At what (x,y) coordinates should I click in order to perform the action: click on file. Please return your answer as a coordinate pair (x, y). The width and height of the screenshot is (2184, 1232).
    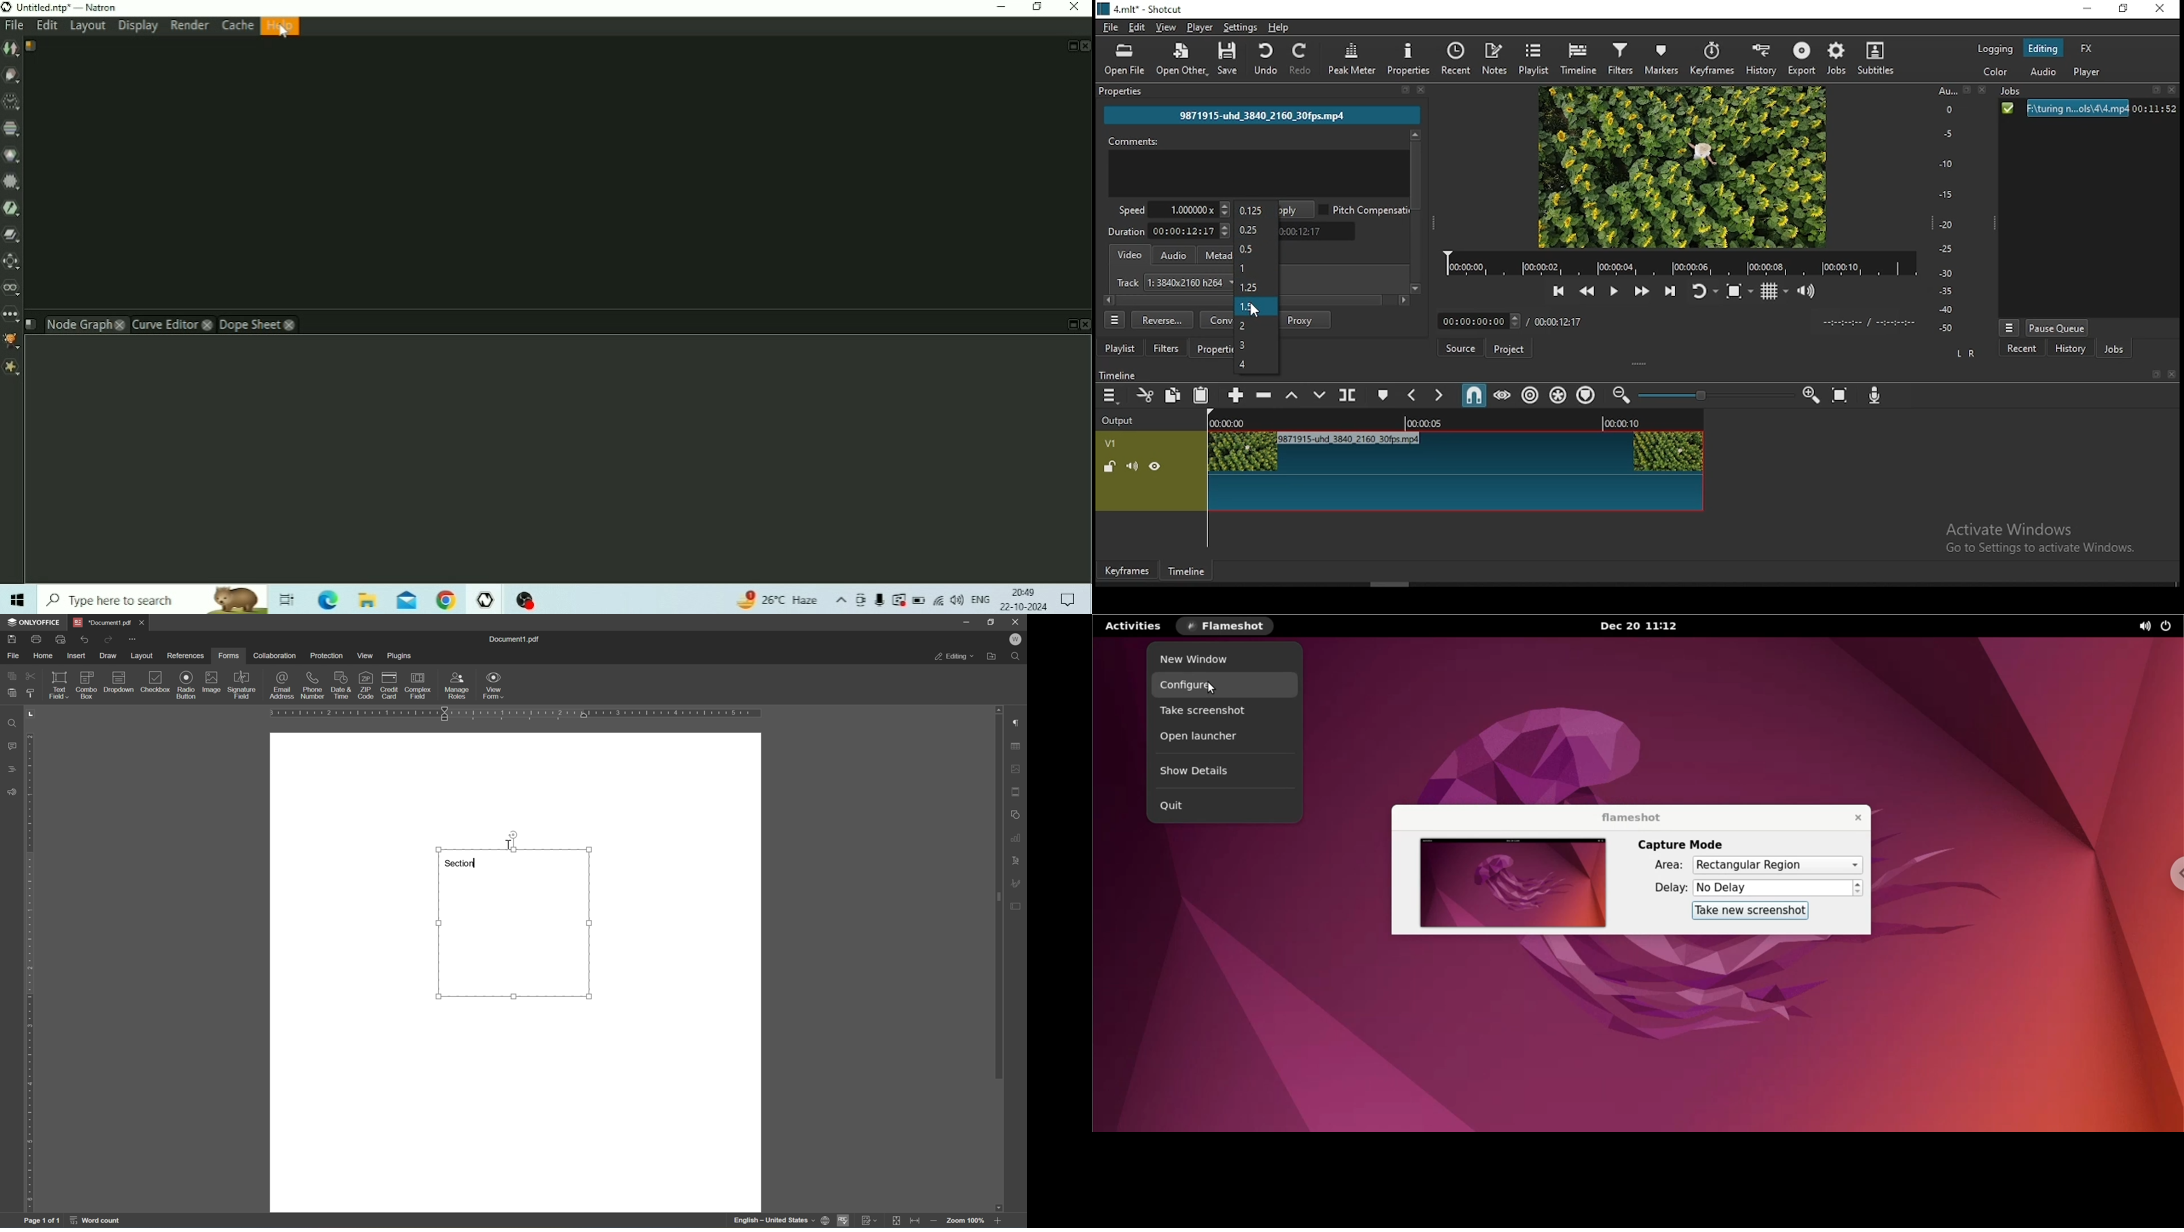
    Looking at the image, I should click on (14, 655).